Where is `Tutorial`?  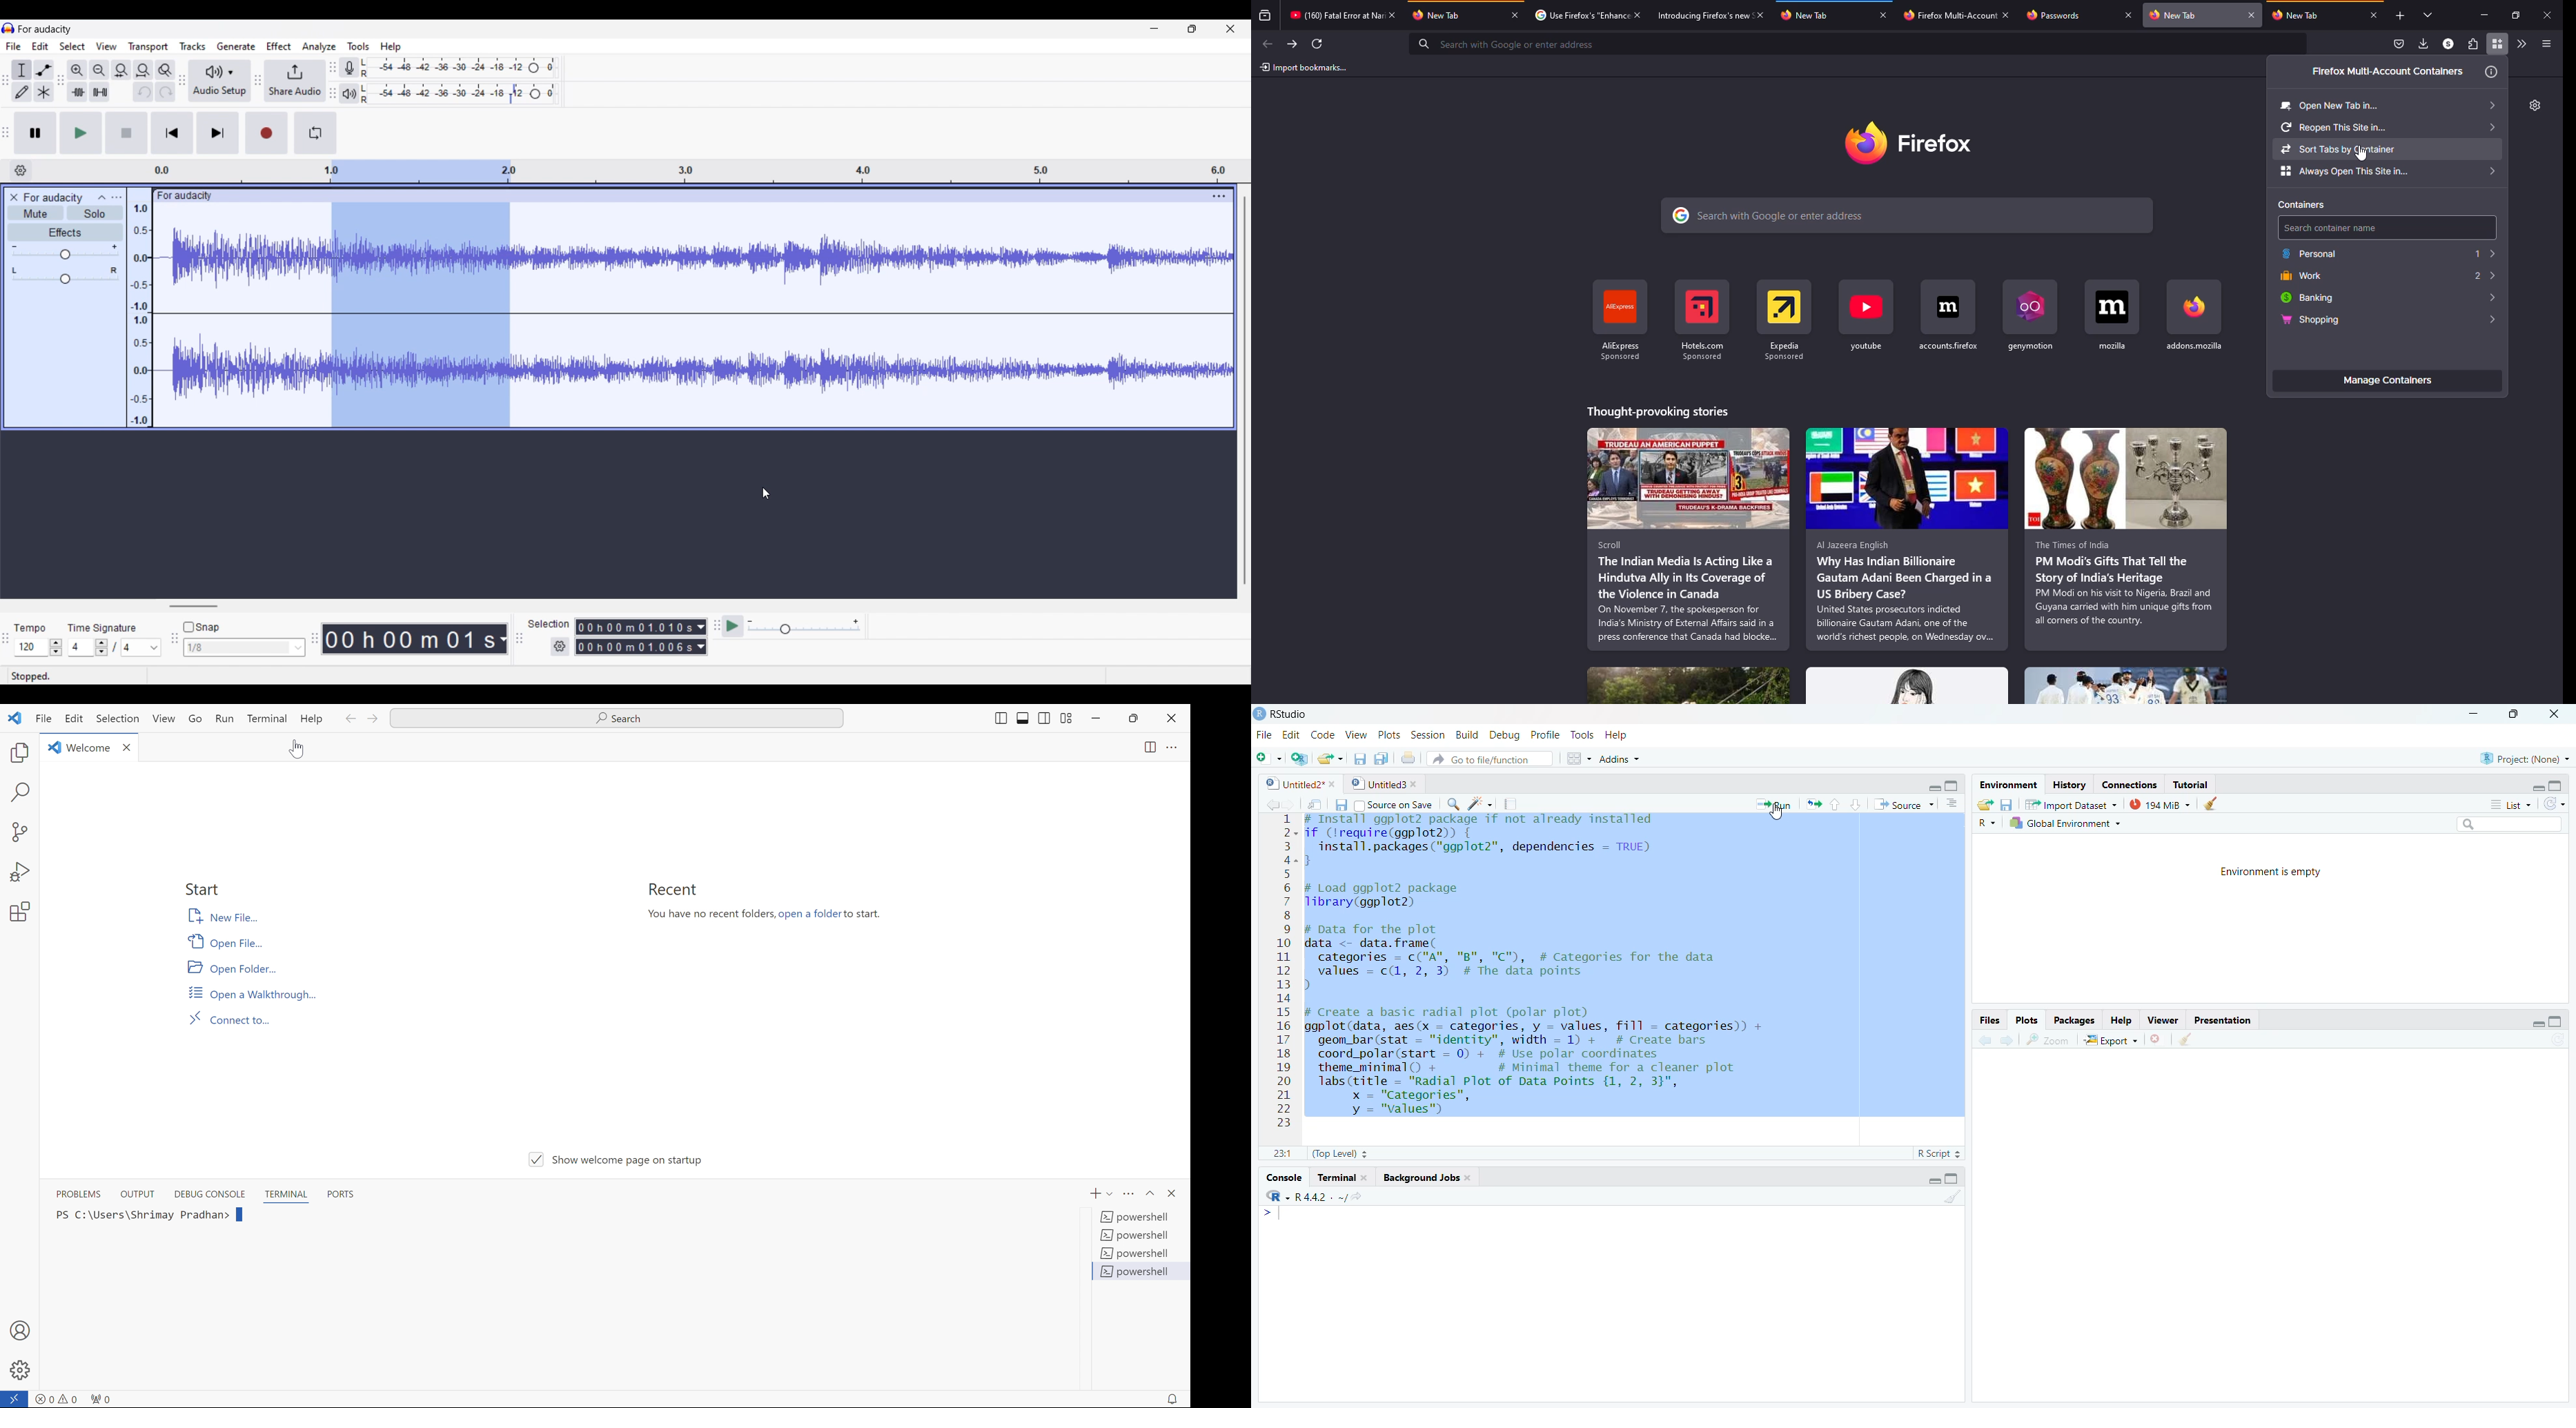 Tutorial is located at coordinates (2195, 785).